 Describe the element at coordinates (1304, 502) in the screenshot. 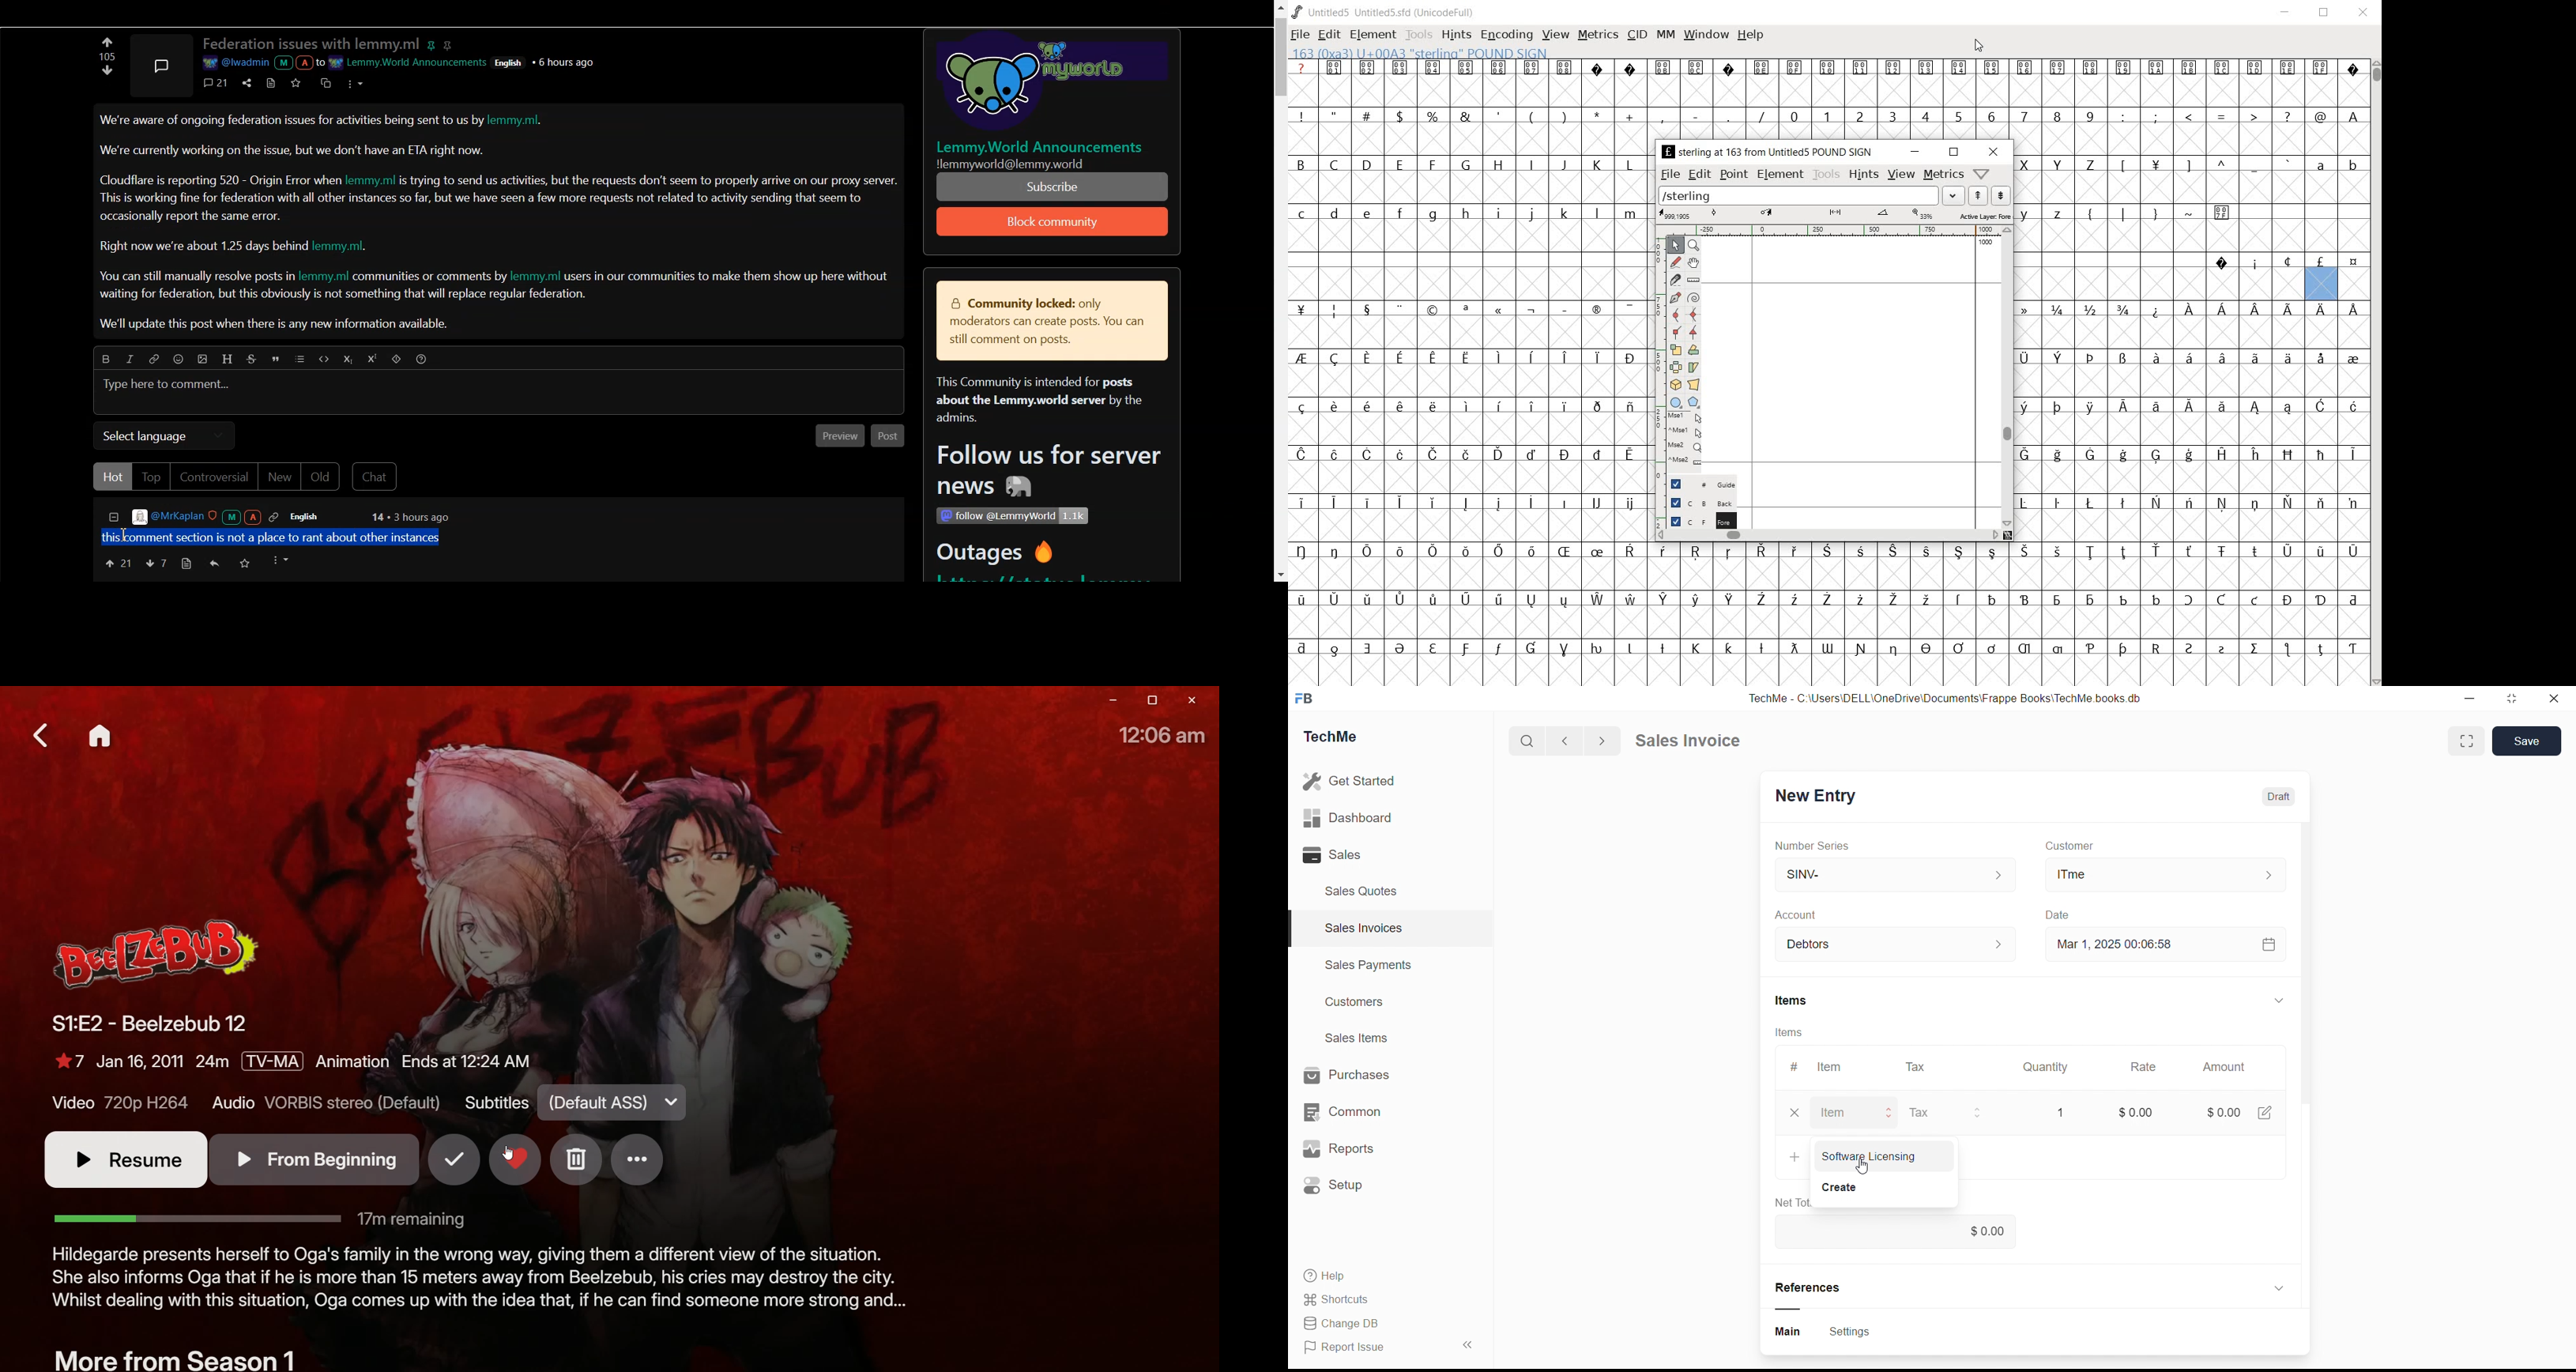

I see `Symbol` at that location.